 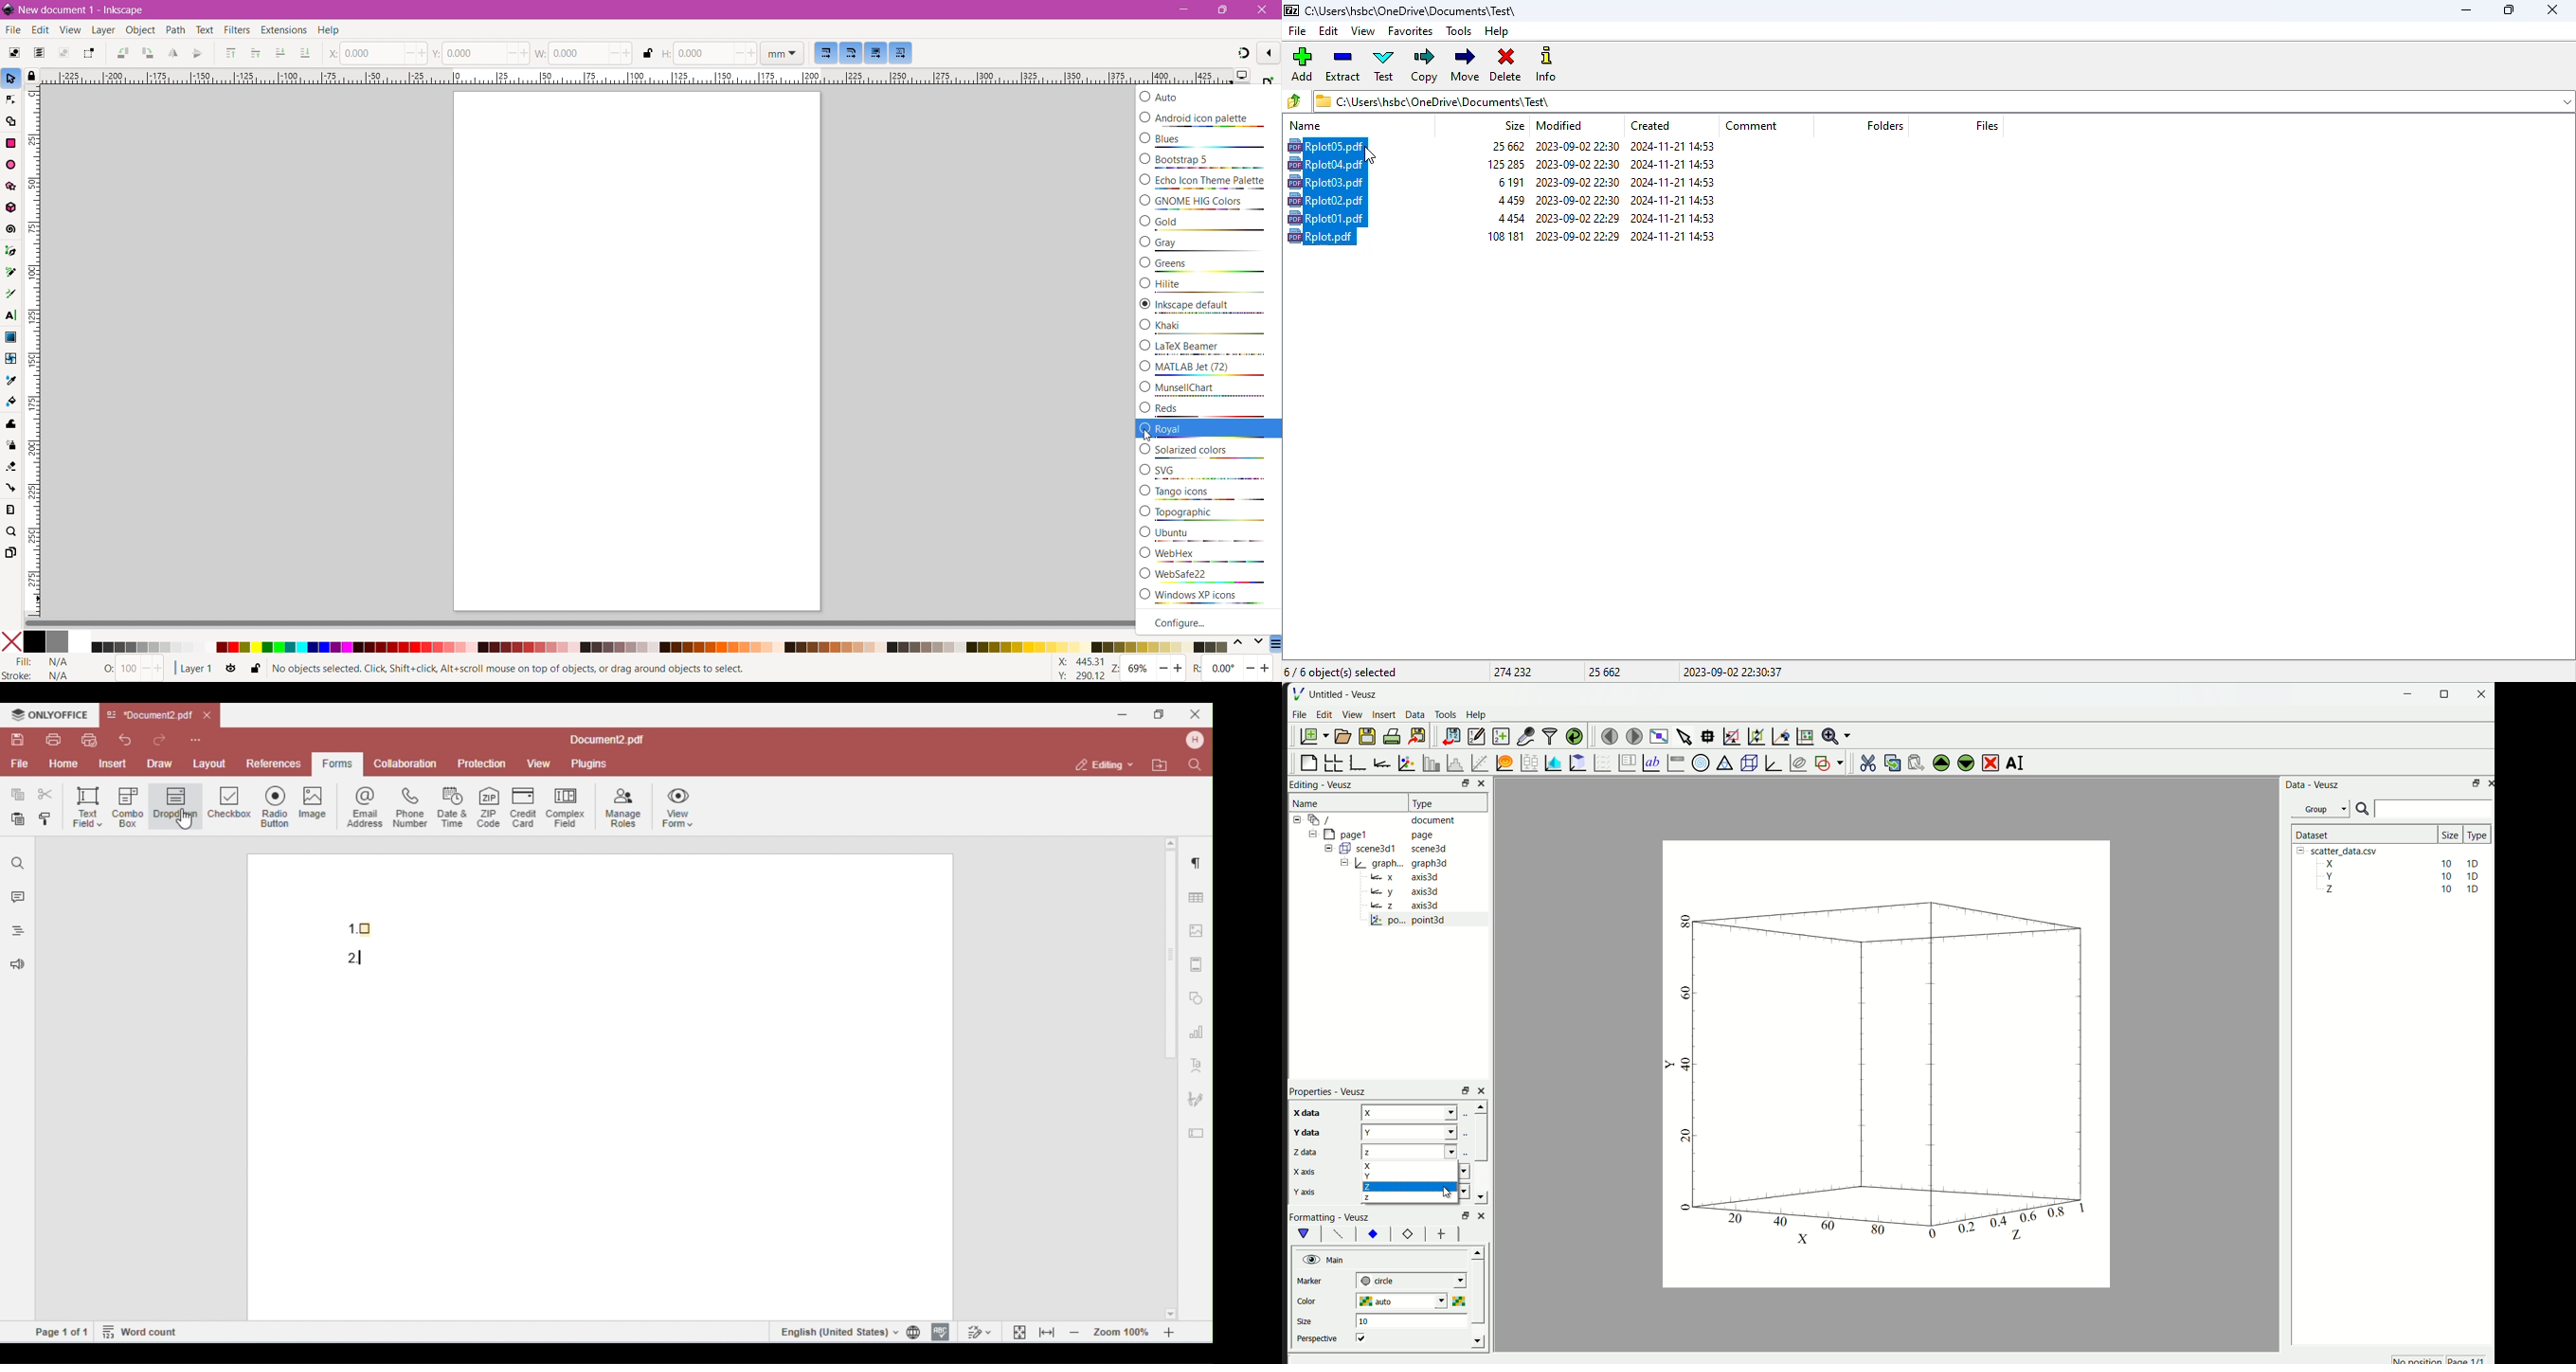 I want to click on created date & time, so click(x=1674, y=235).